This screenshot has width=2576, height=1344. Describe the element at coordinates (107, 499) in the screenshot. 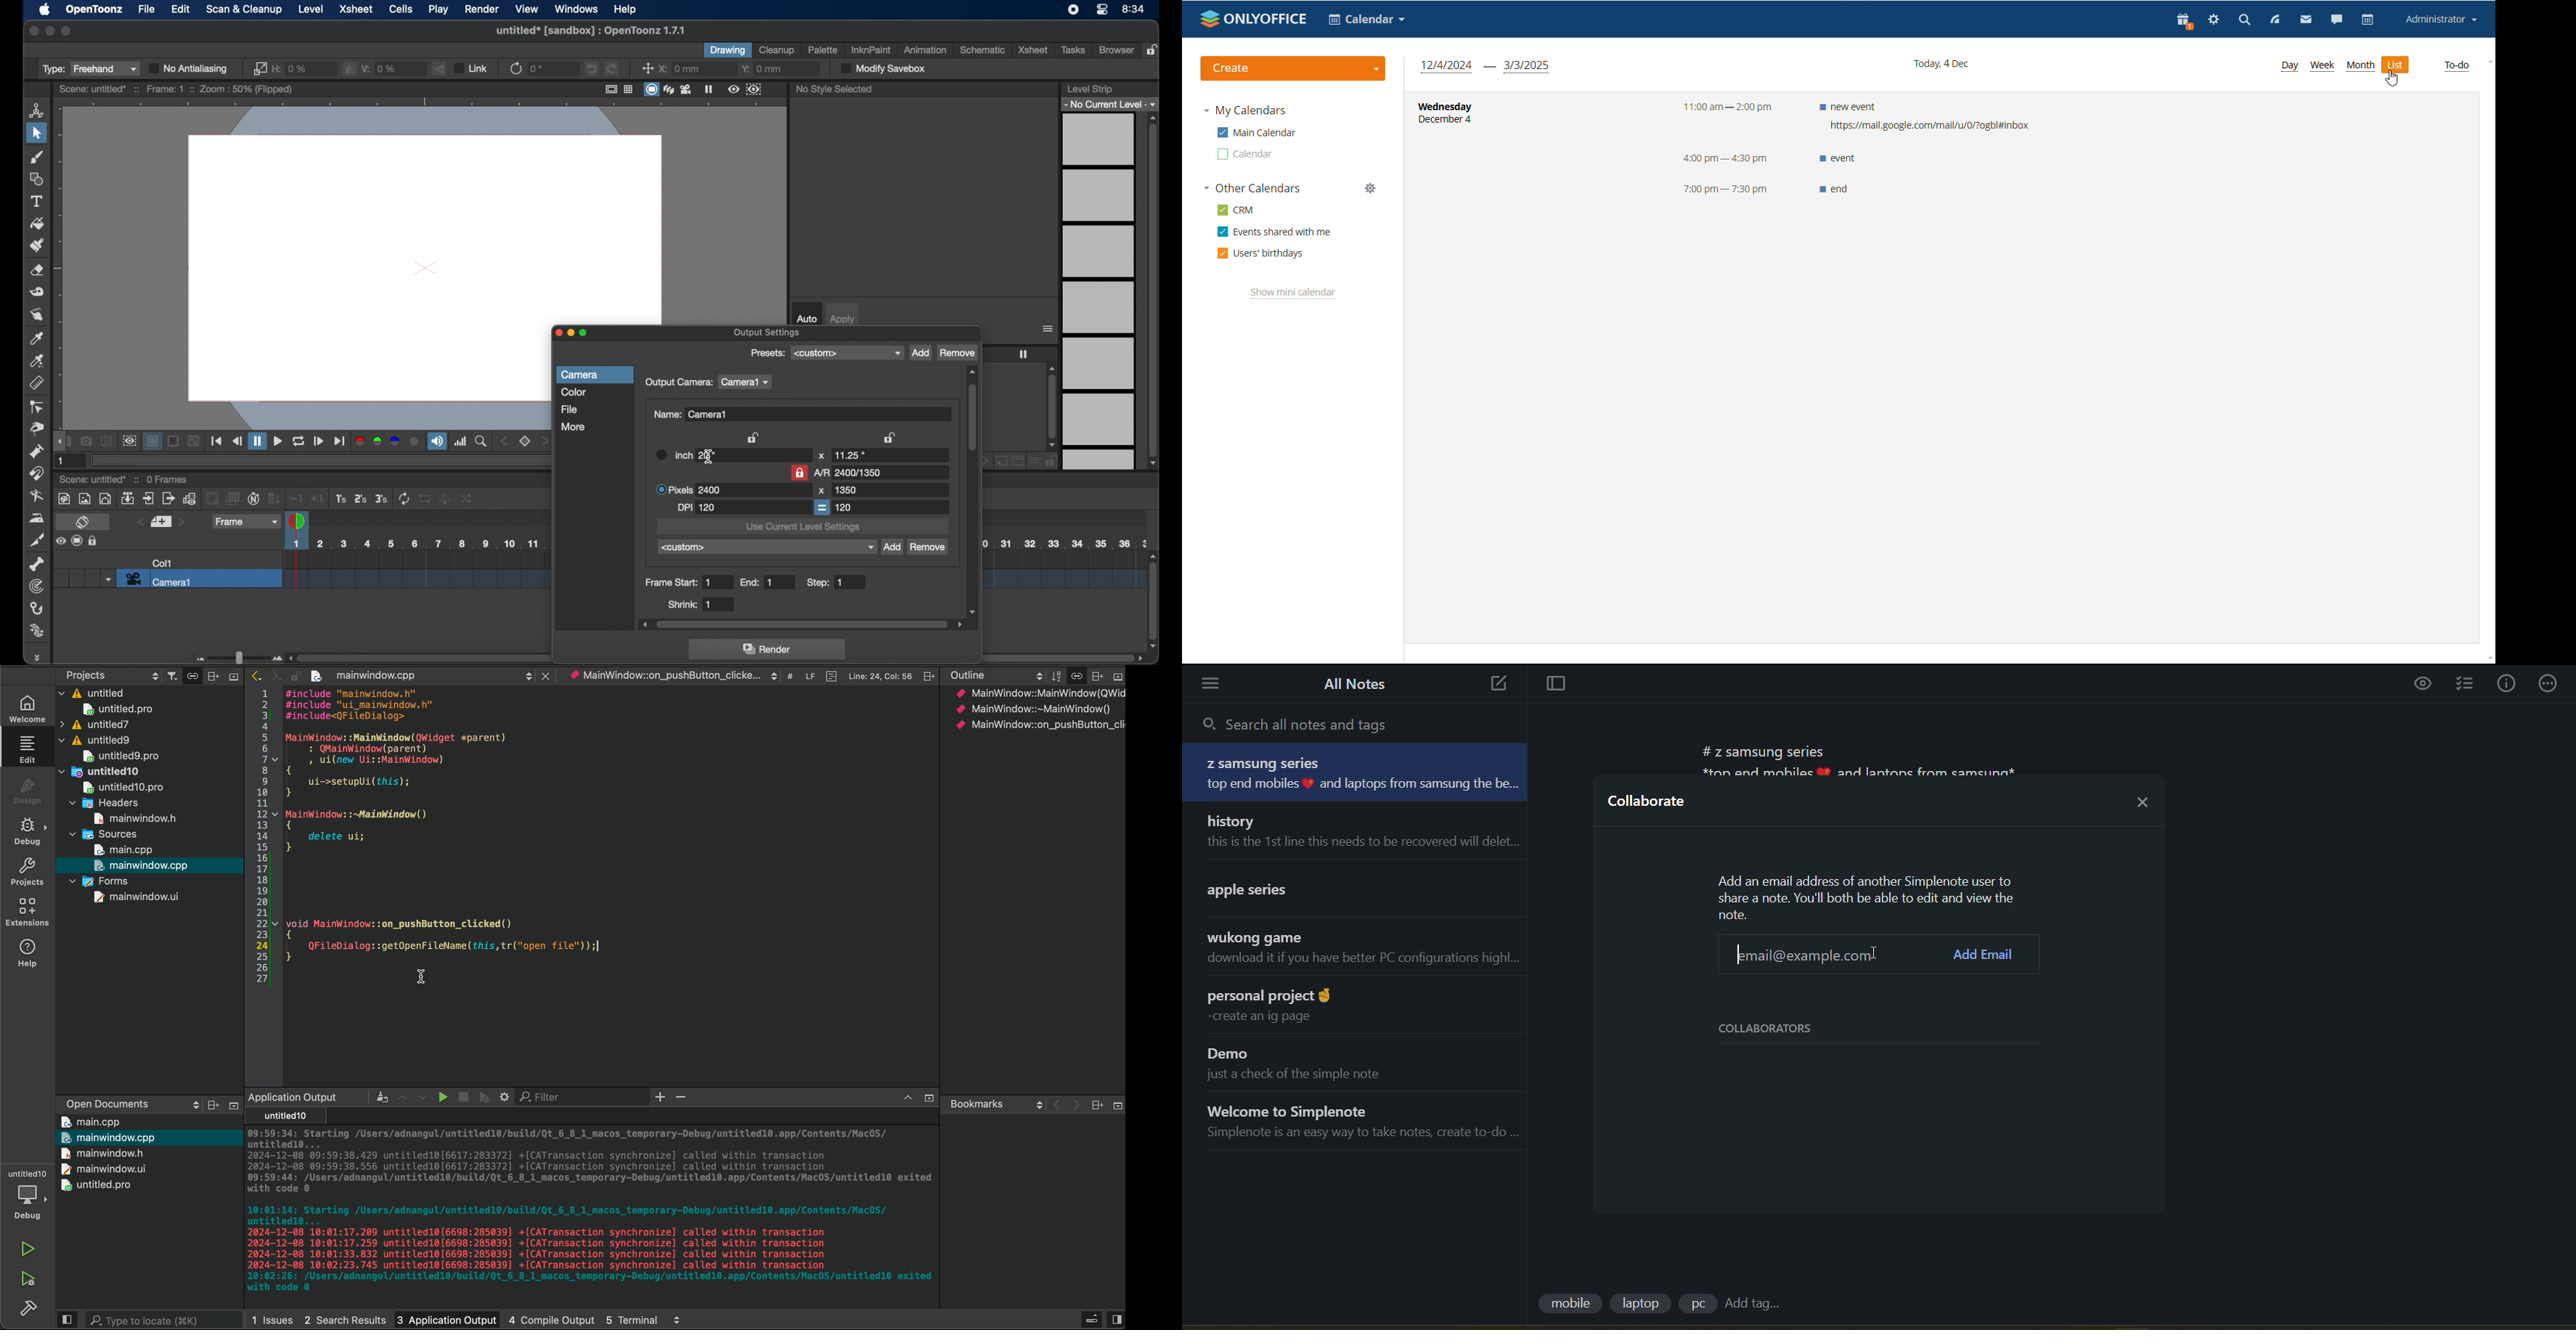

I see `` at that location.